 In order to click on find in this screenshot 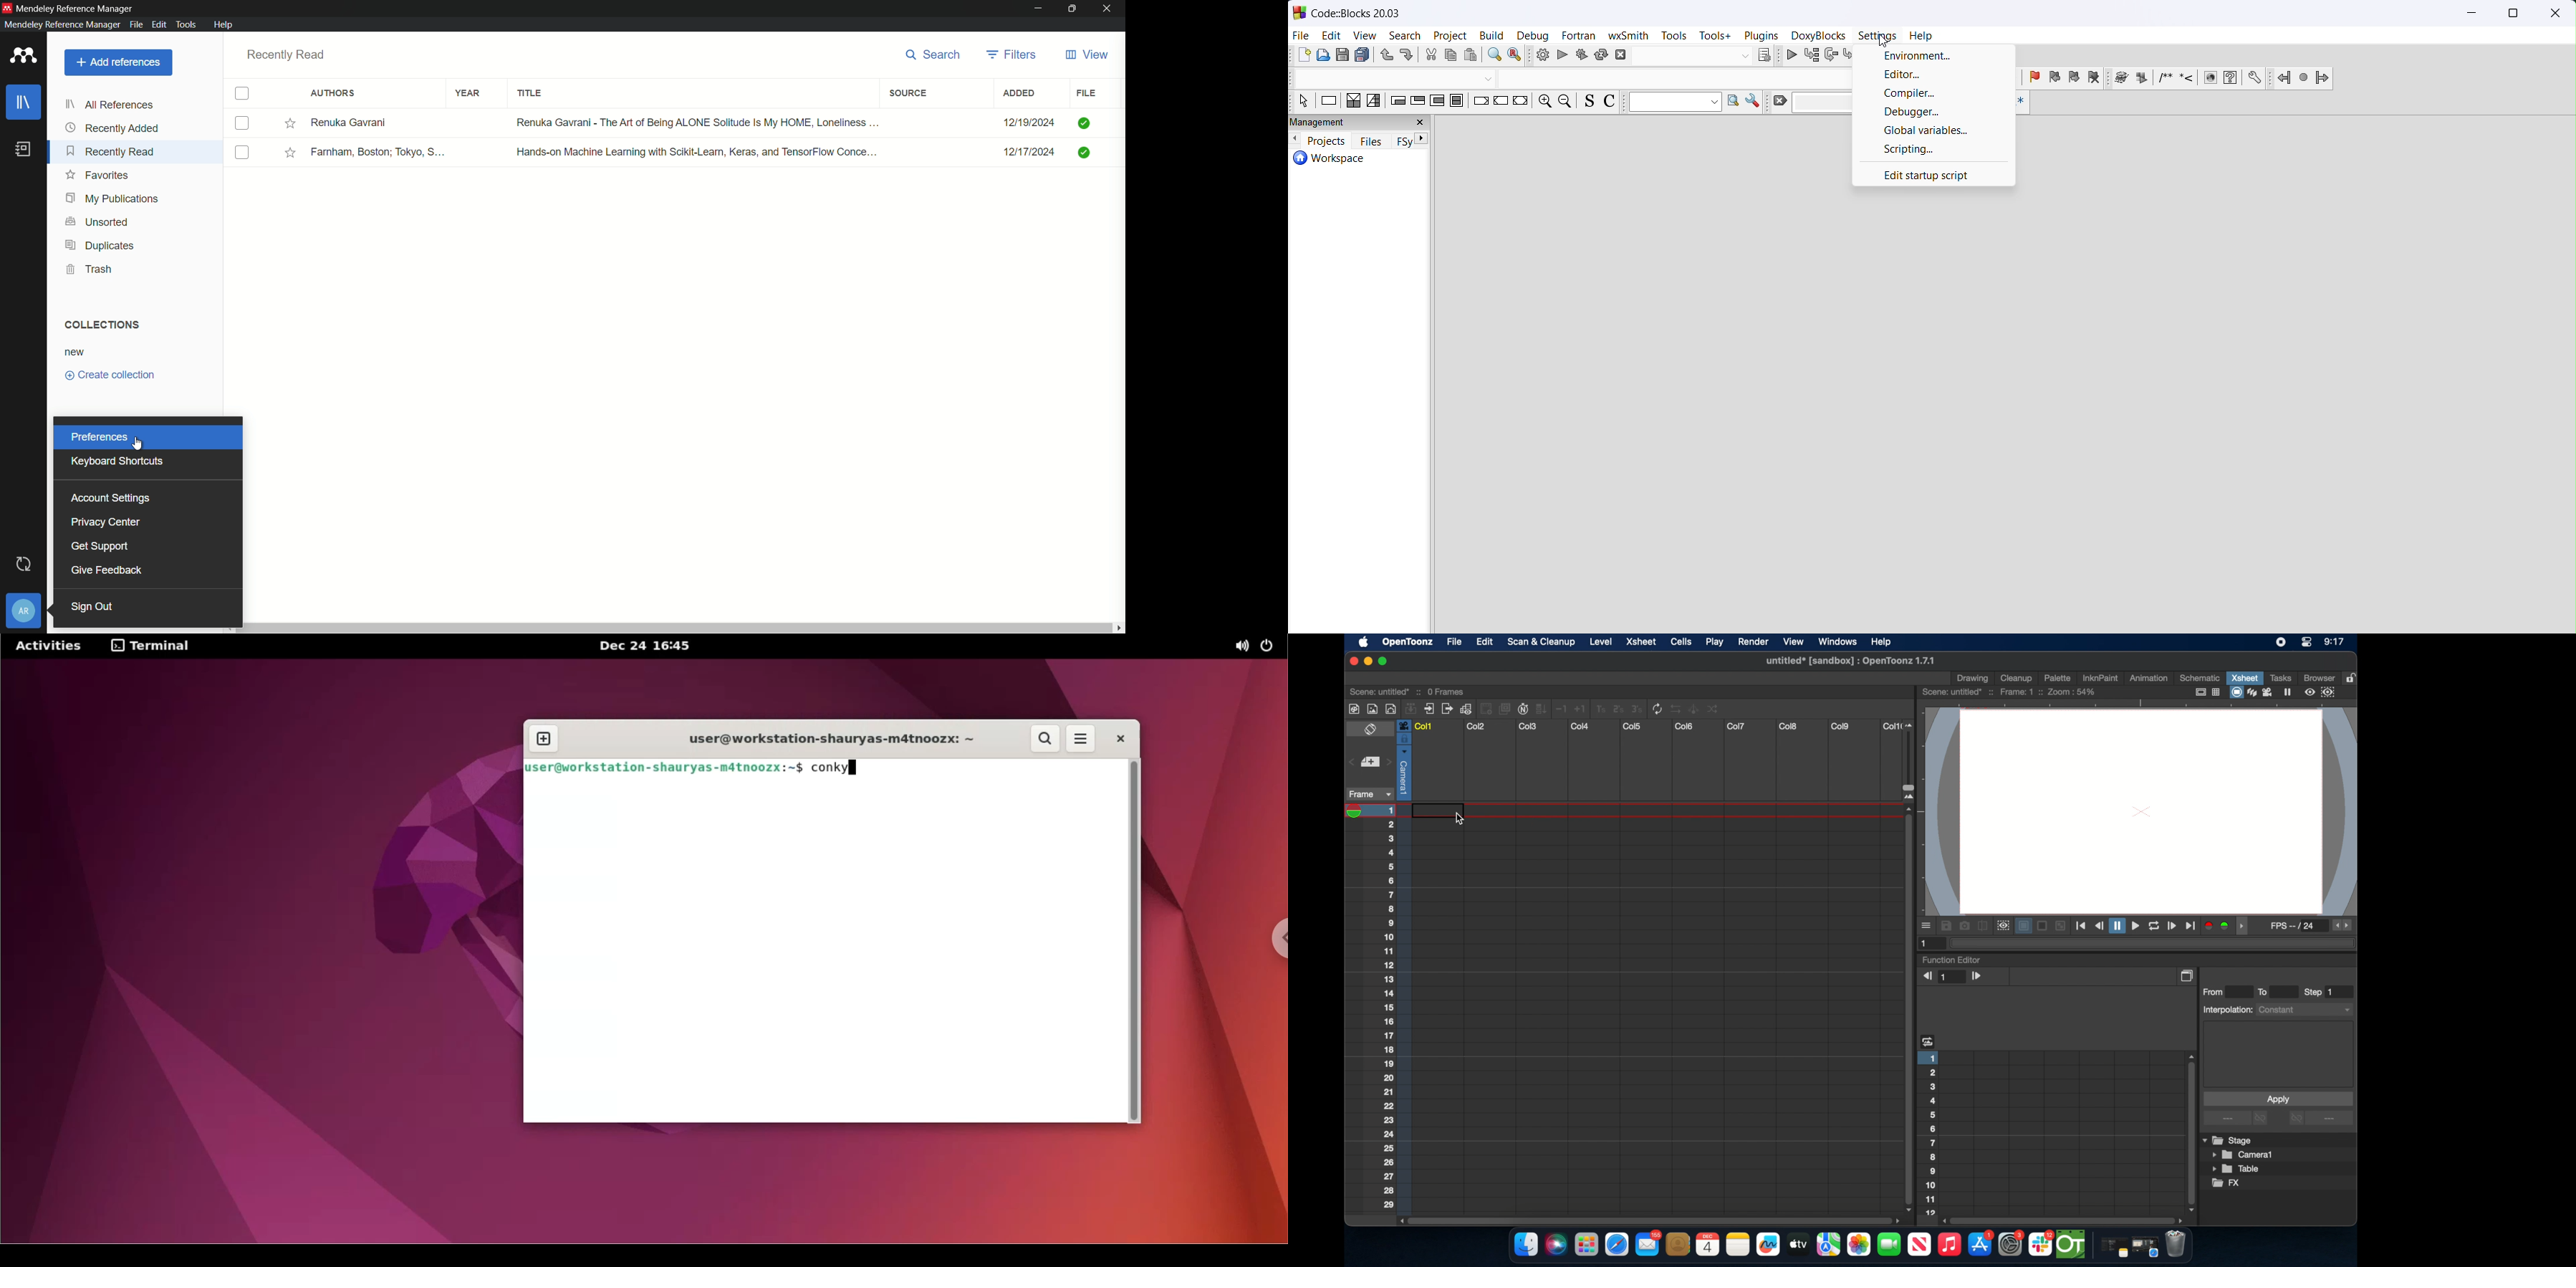, I will do `click(1495, 56)`.